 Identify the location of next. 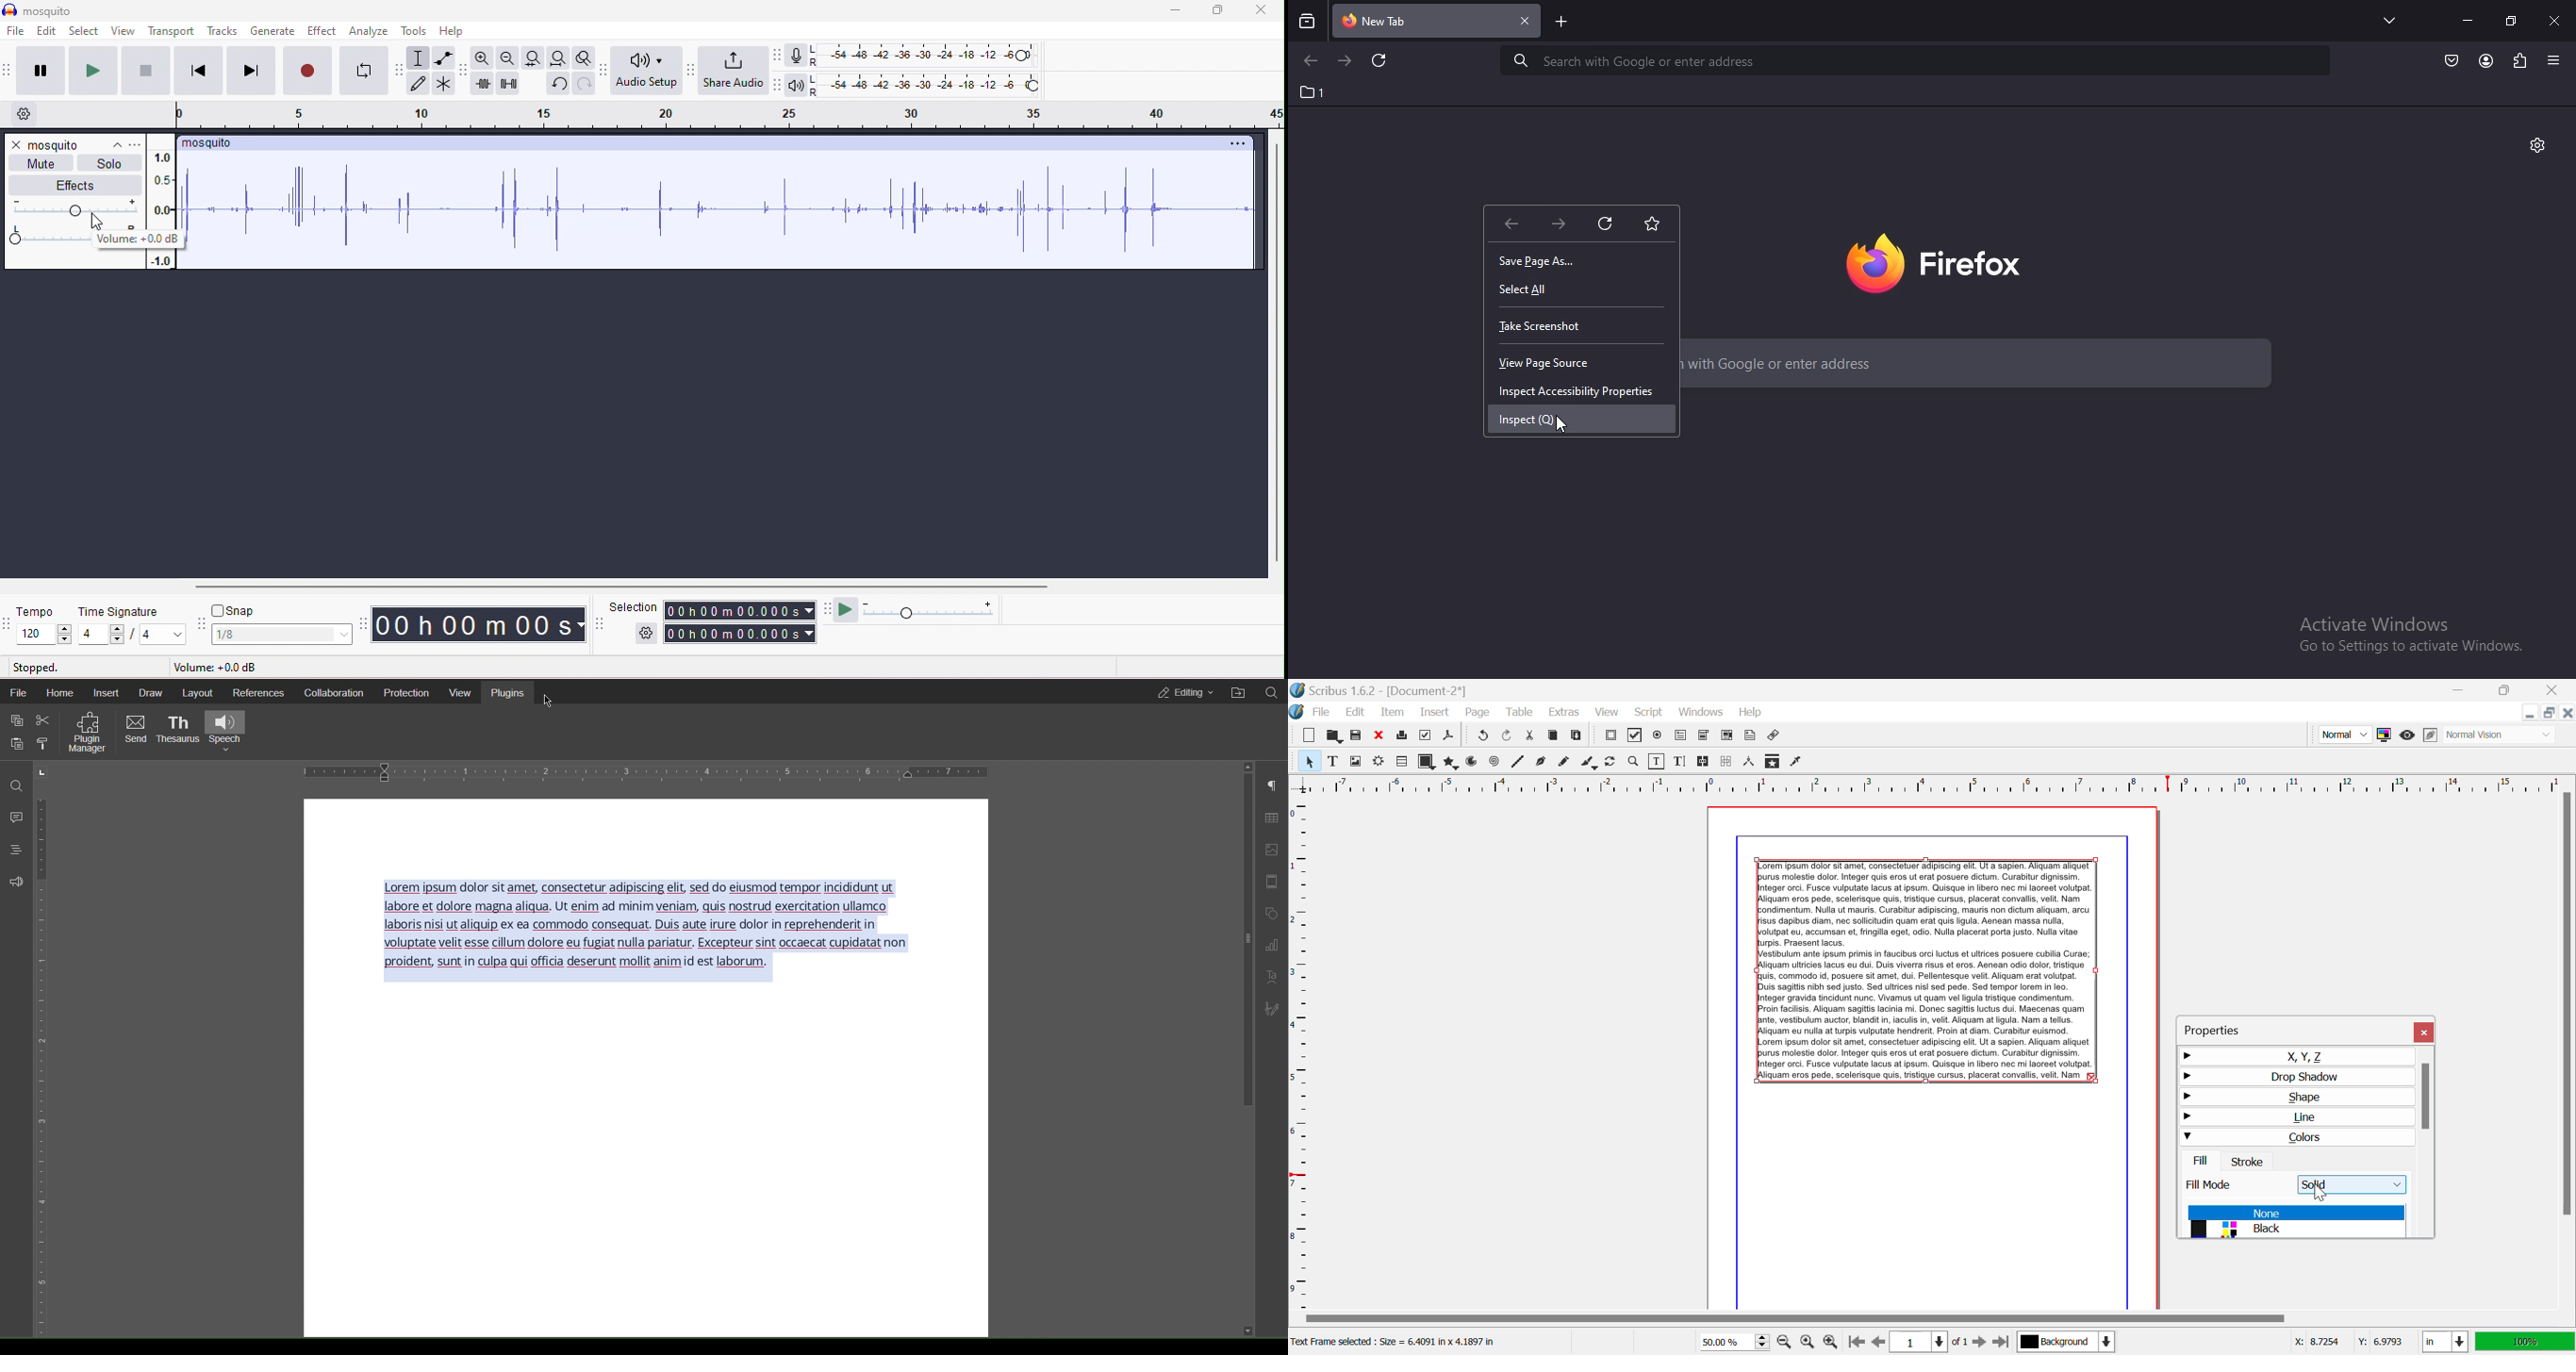
(251, 71).